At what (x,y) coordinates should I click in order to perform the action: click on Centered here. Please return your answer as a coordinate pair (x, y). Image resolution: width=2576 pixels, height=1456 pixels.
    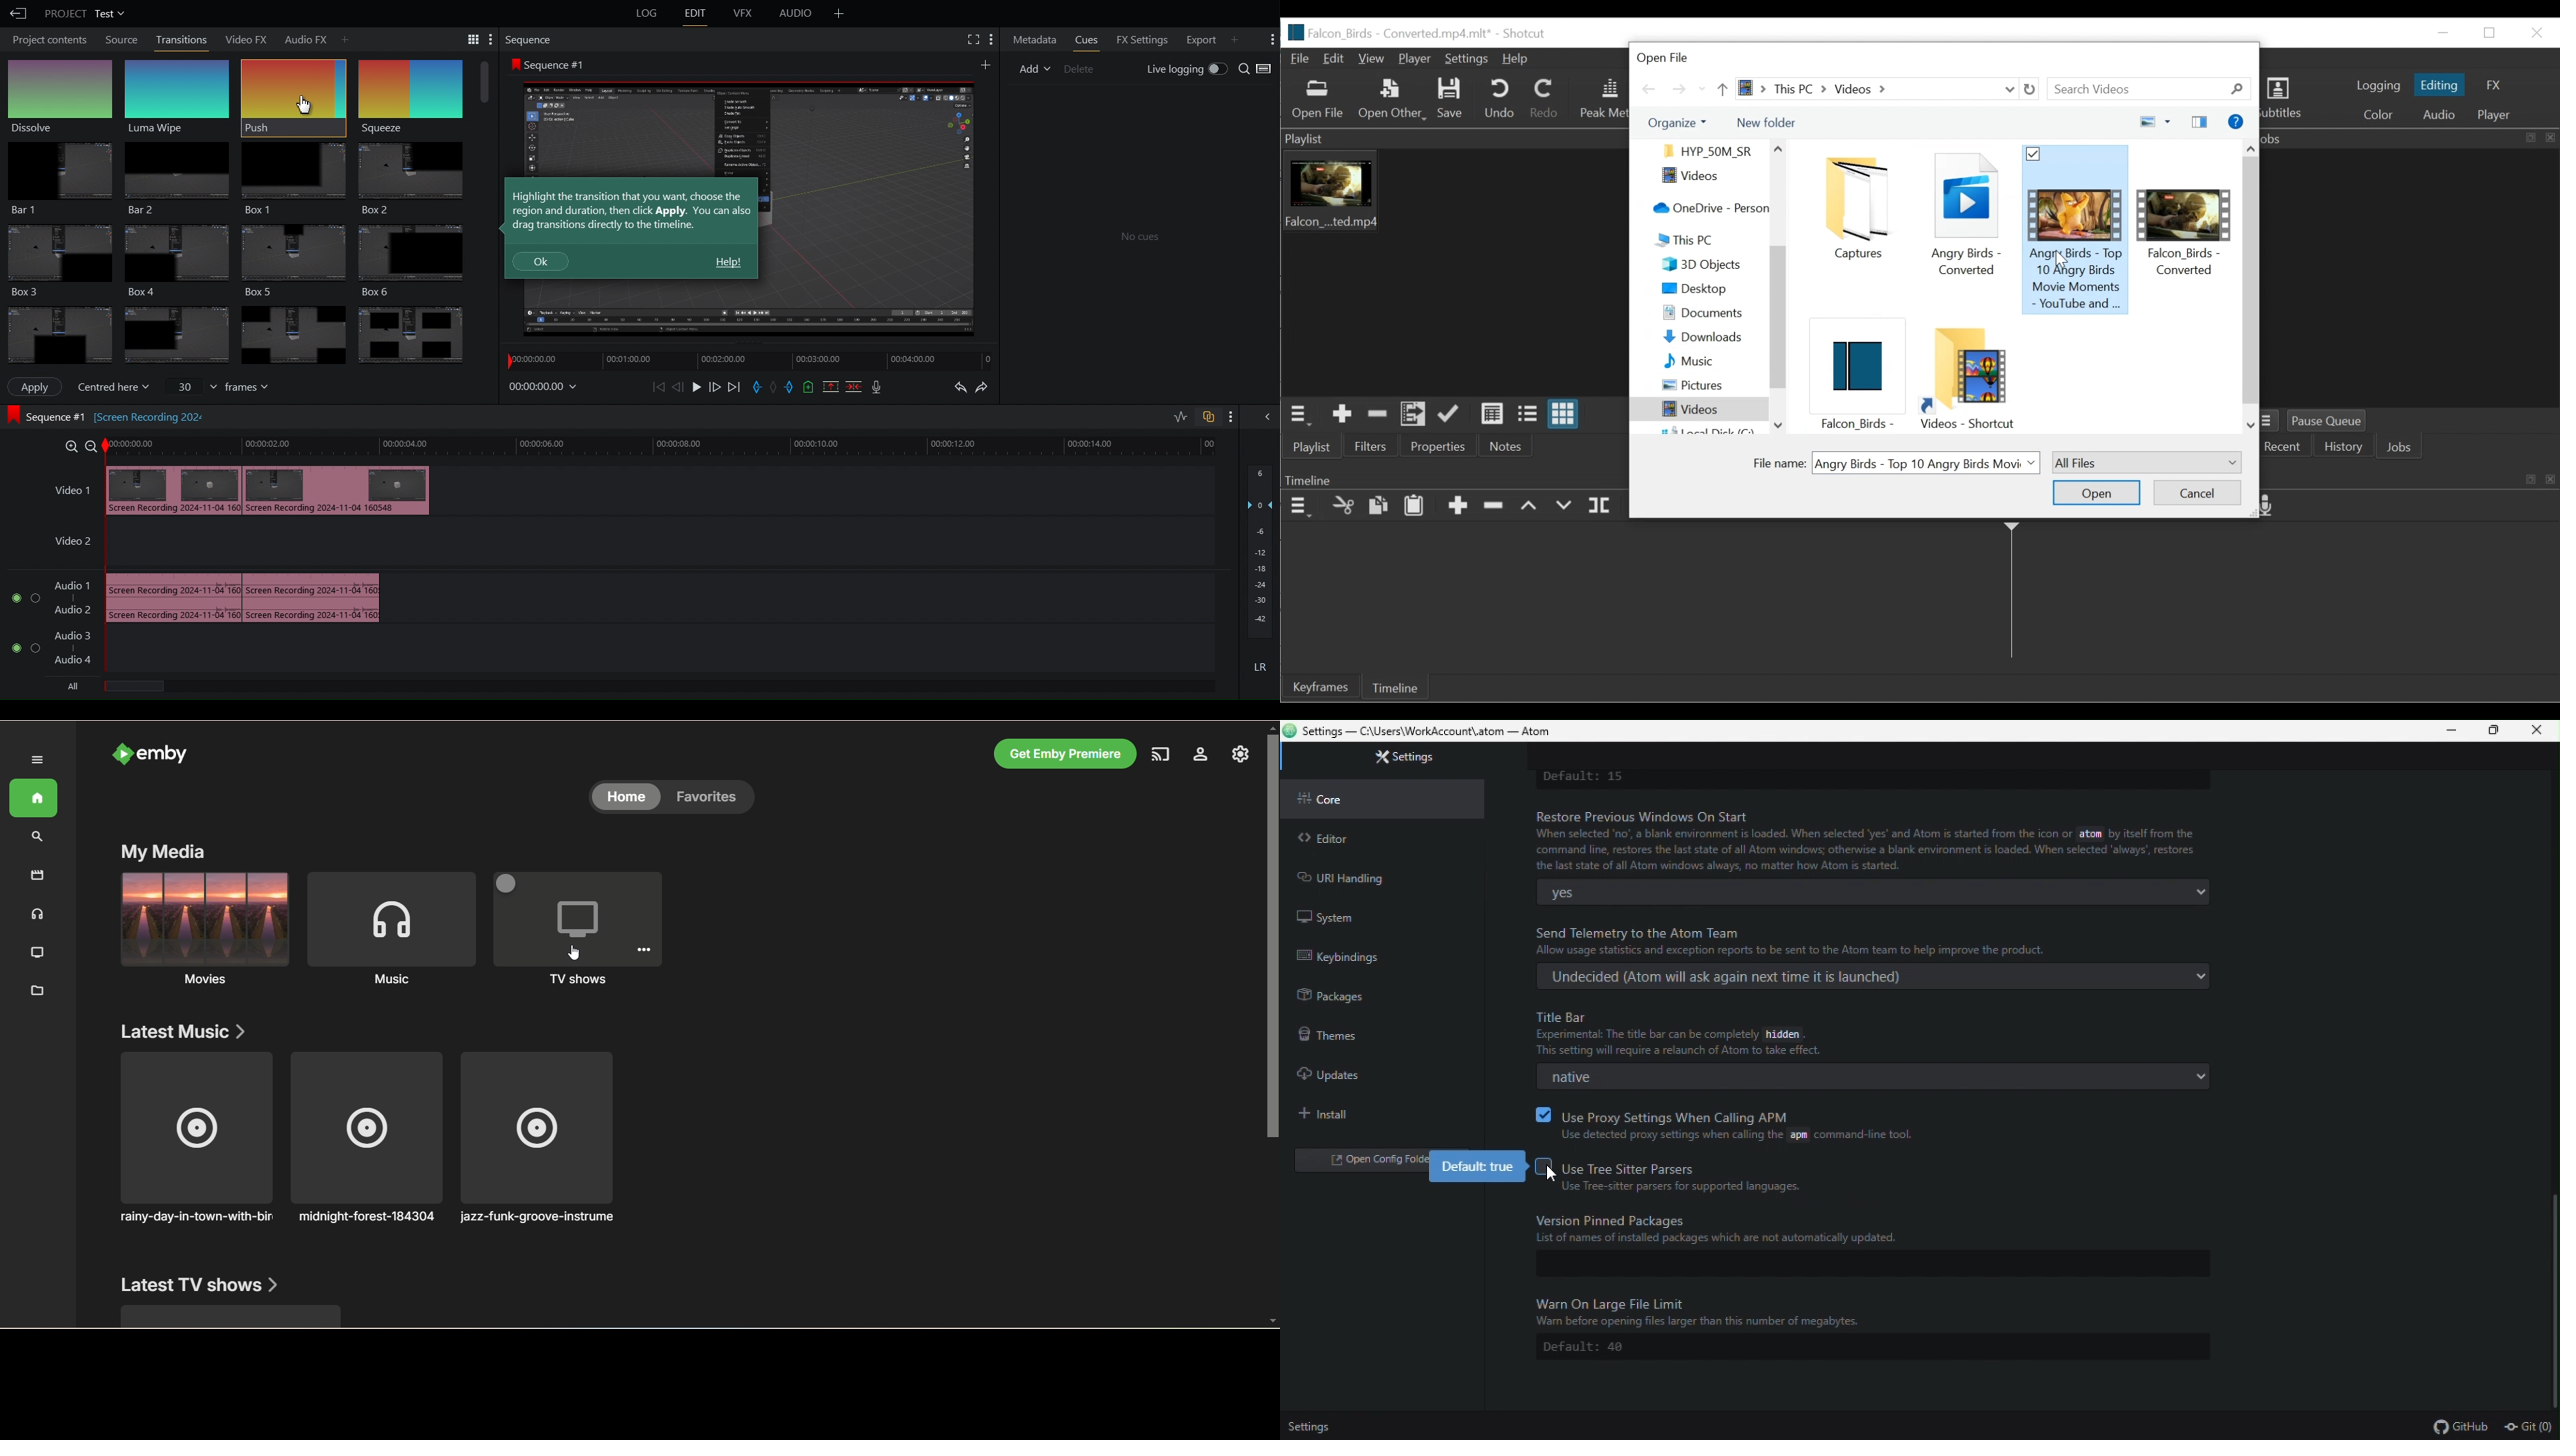
    Looking at the image, I should click on (117, 385).